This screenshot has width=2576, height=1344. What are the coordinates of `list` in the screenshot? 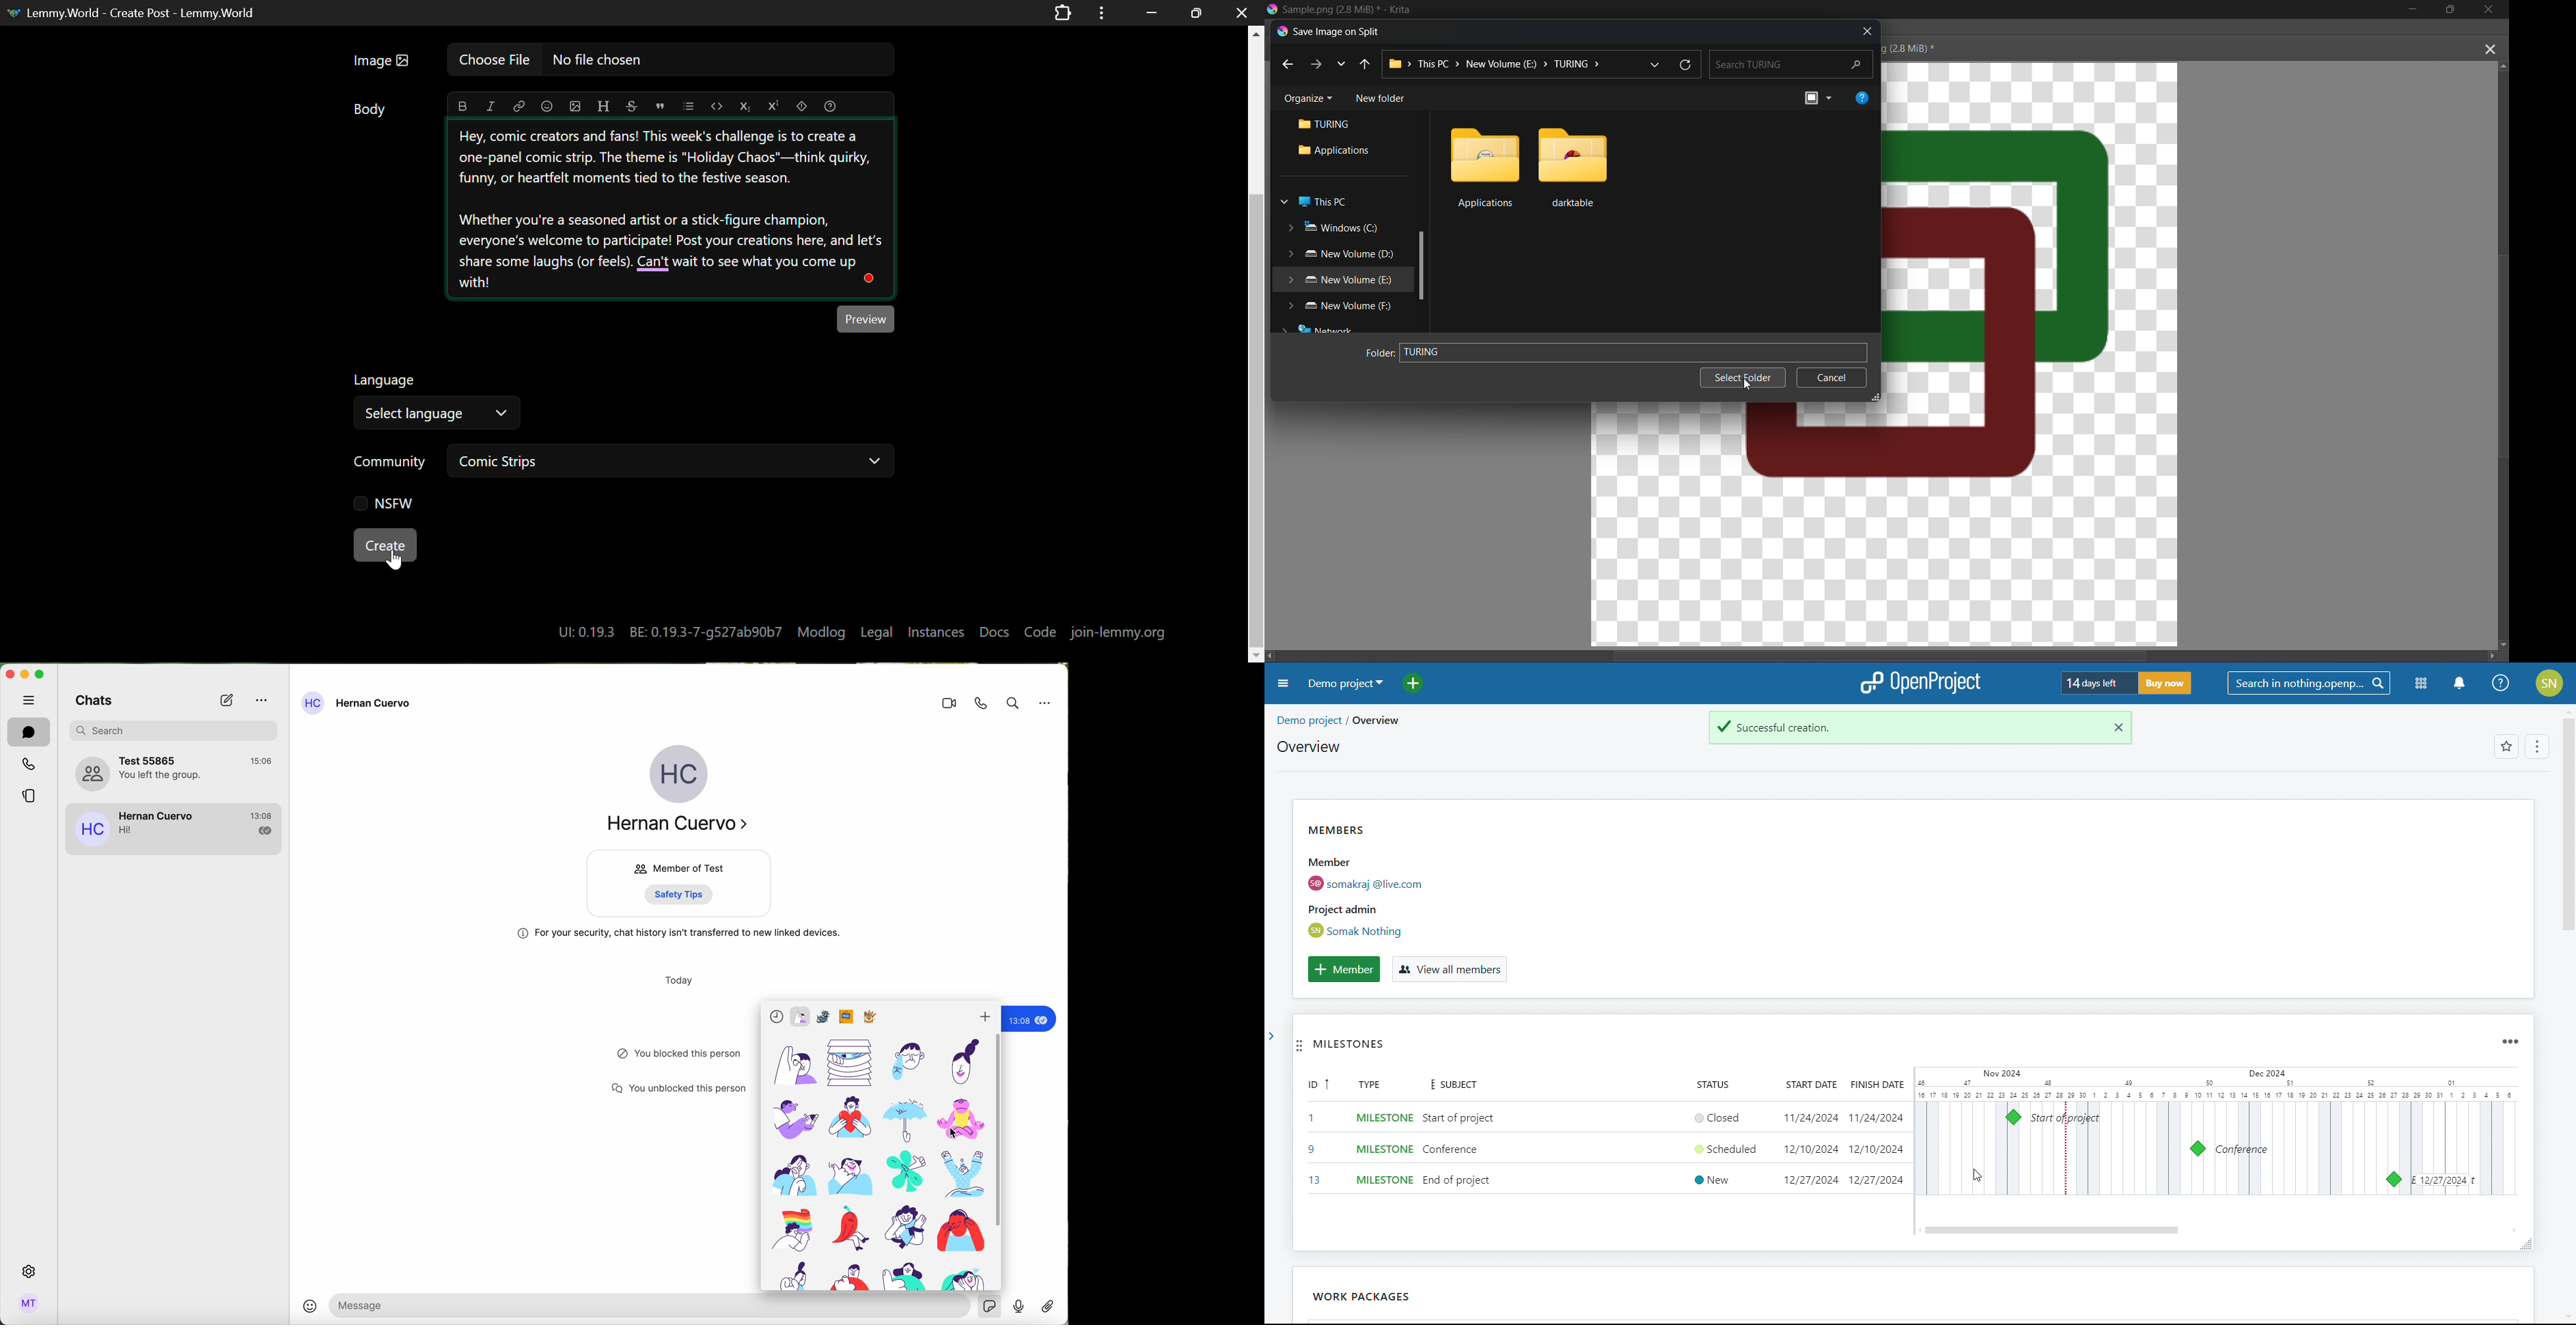 It's located at (687, 105).